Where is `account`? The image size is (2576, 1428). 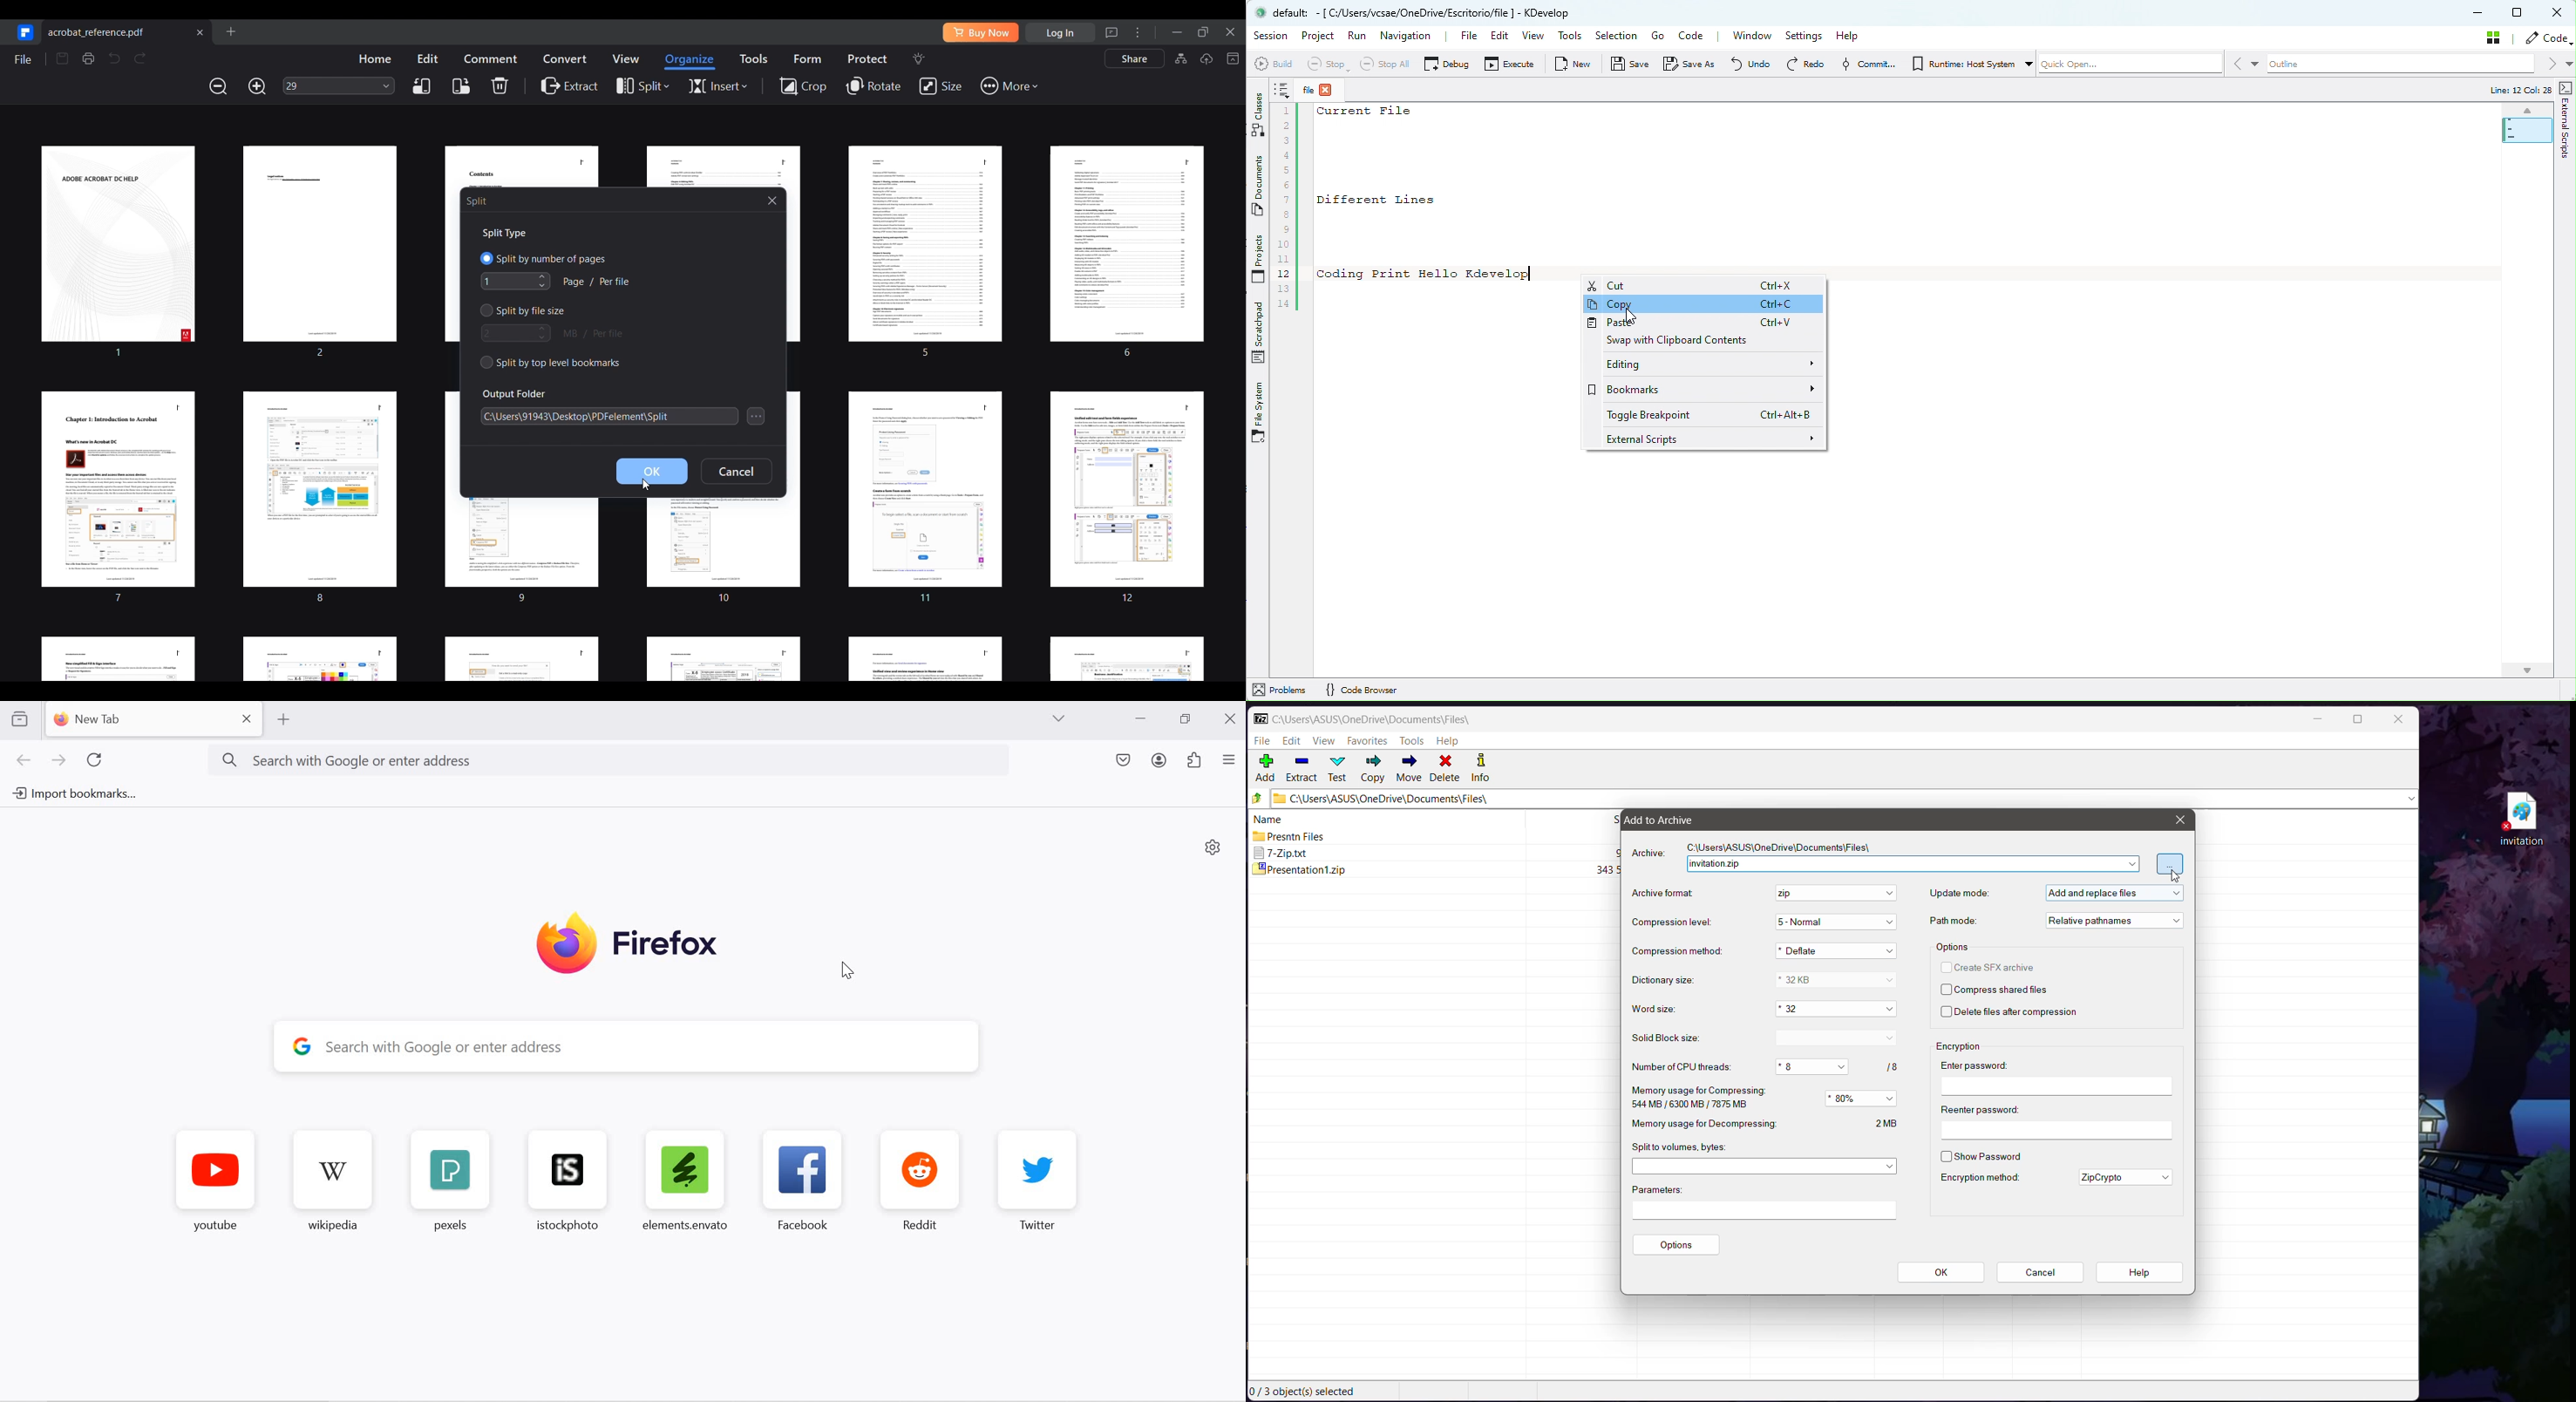 account is located at coordinates (1161, 759).